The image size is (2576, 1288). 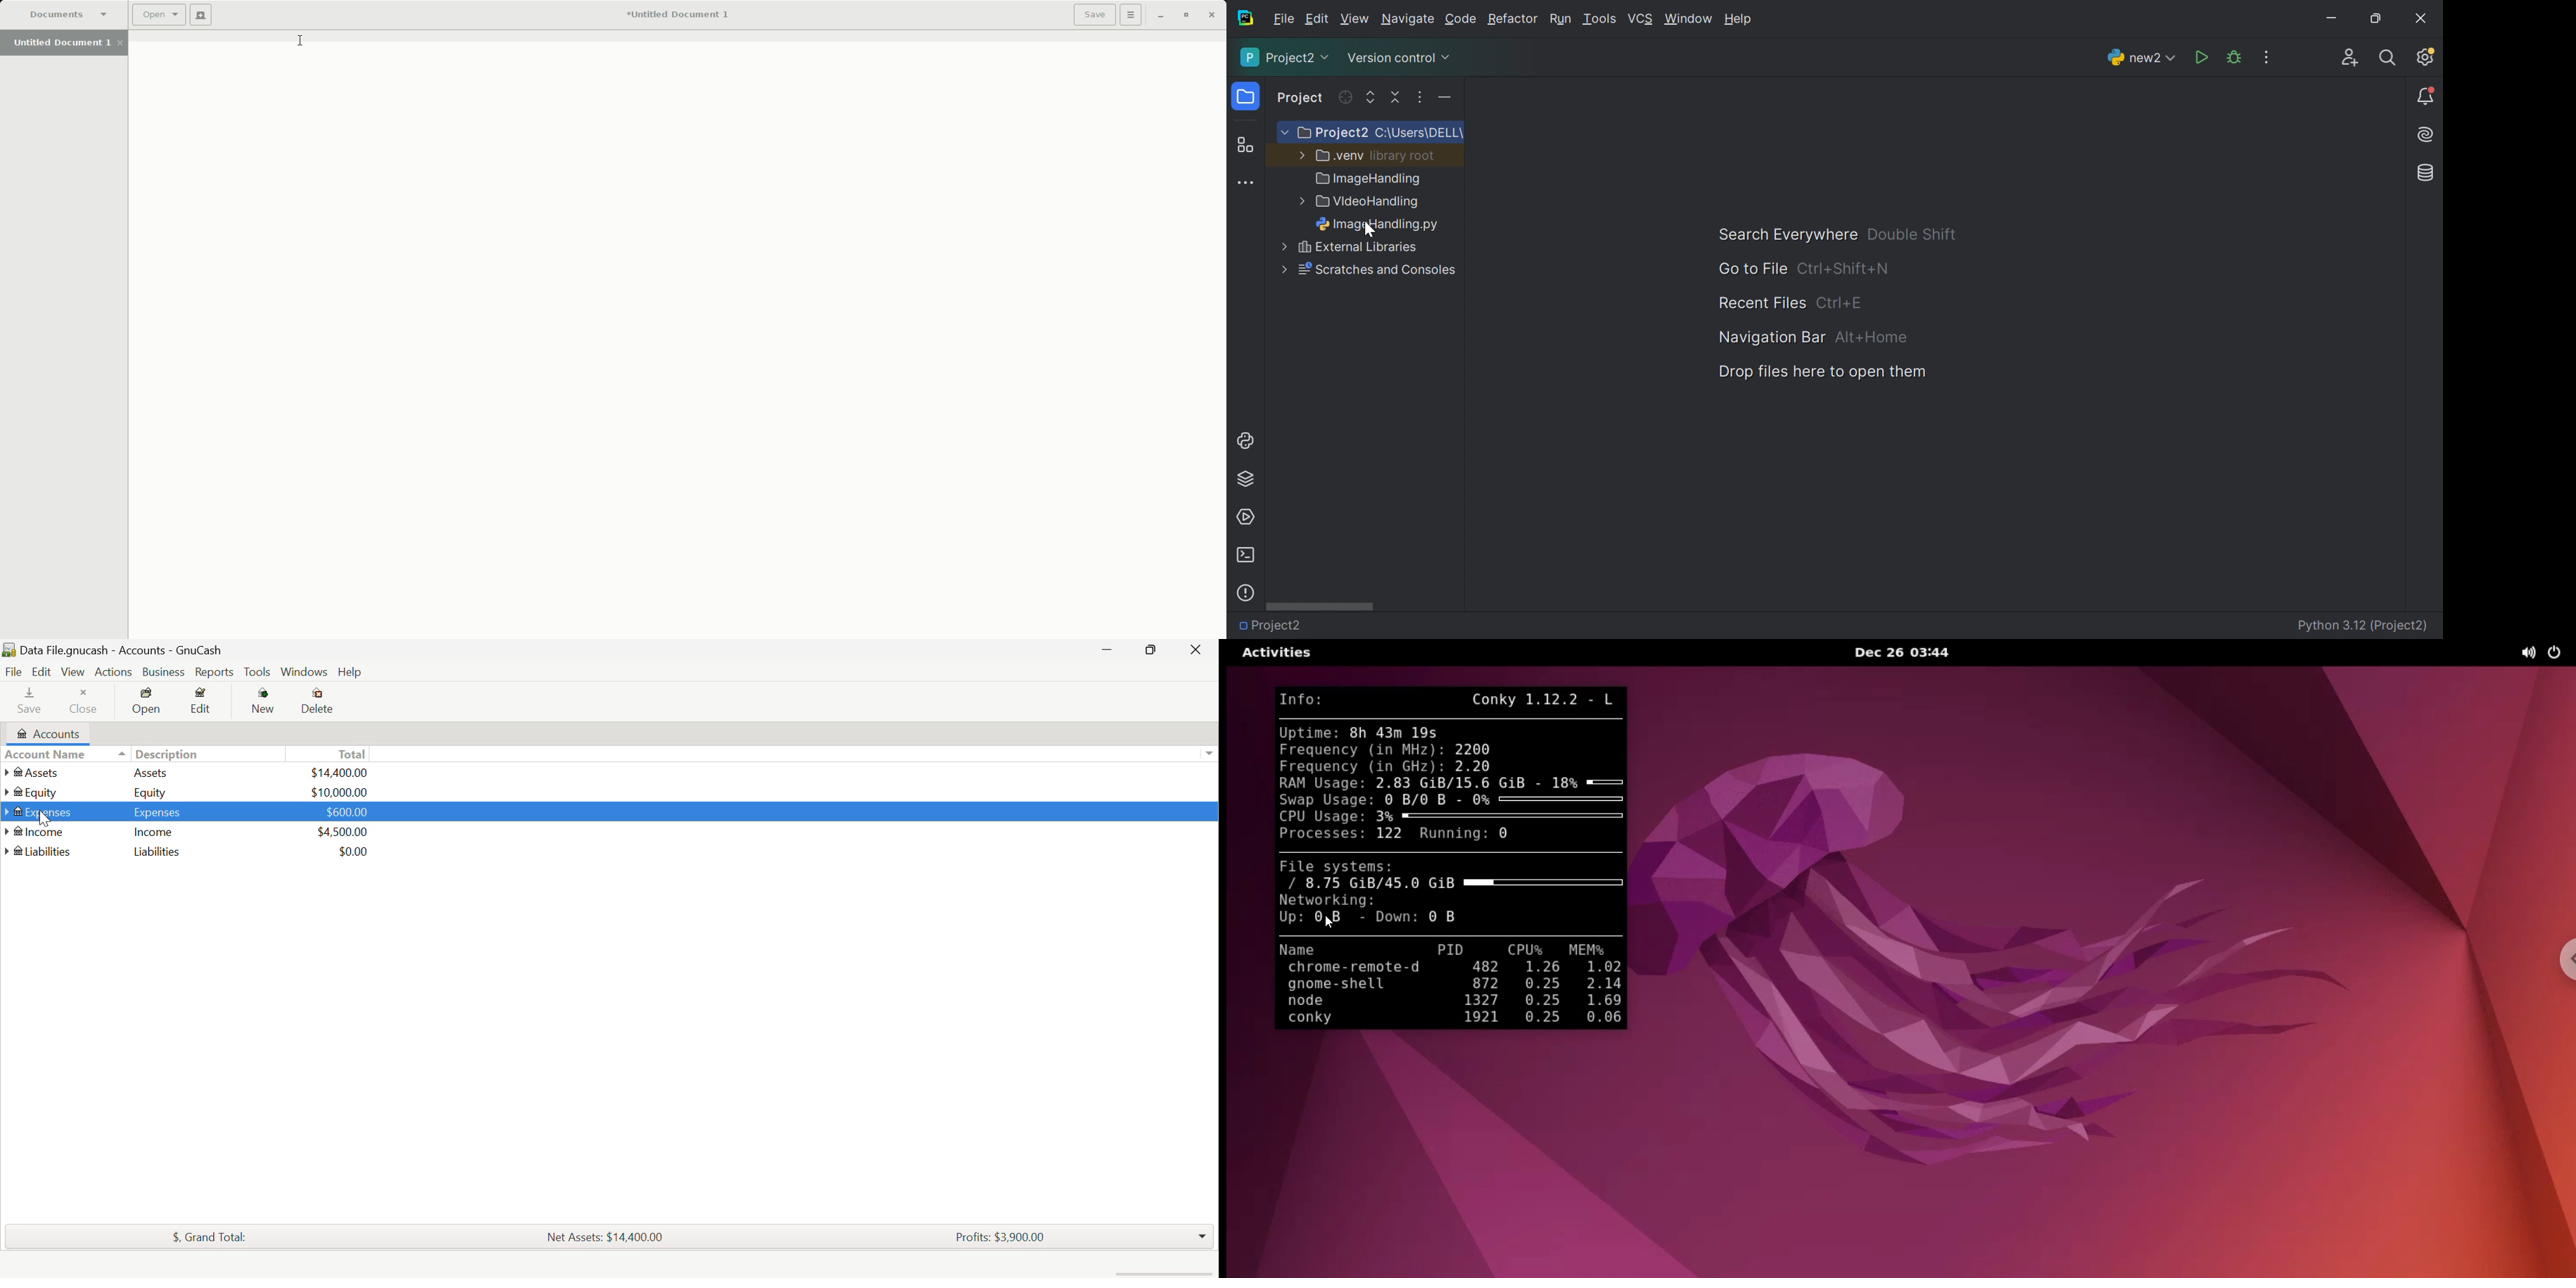 What do you see at coordinates (43, 816) in the screenshot?
I see `Cursor Position` at bounding box center [43, 816].